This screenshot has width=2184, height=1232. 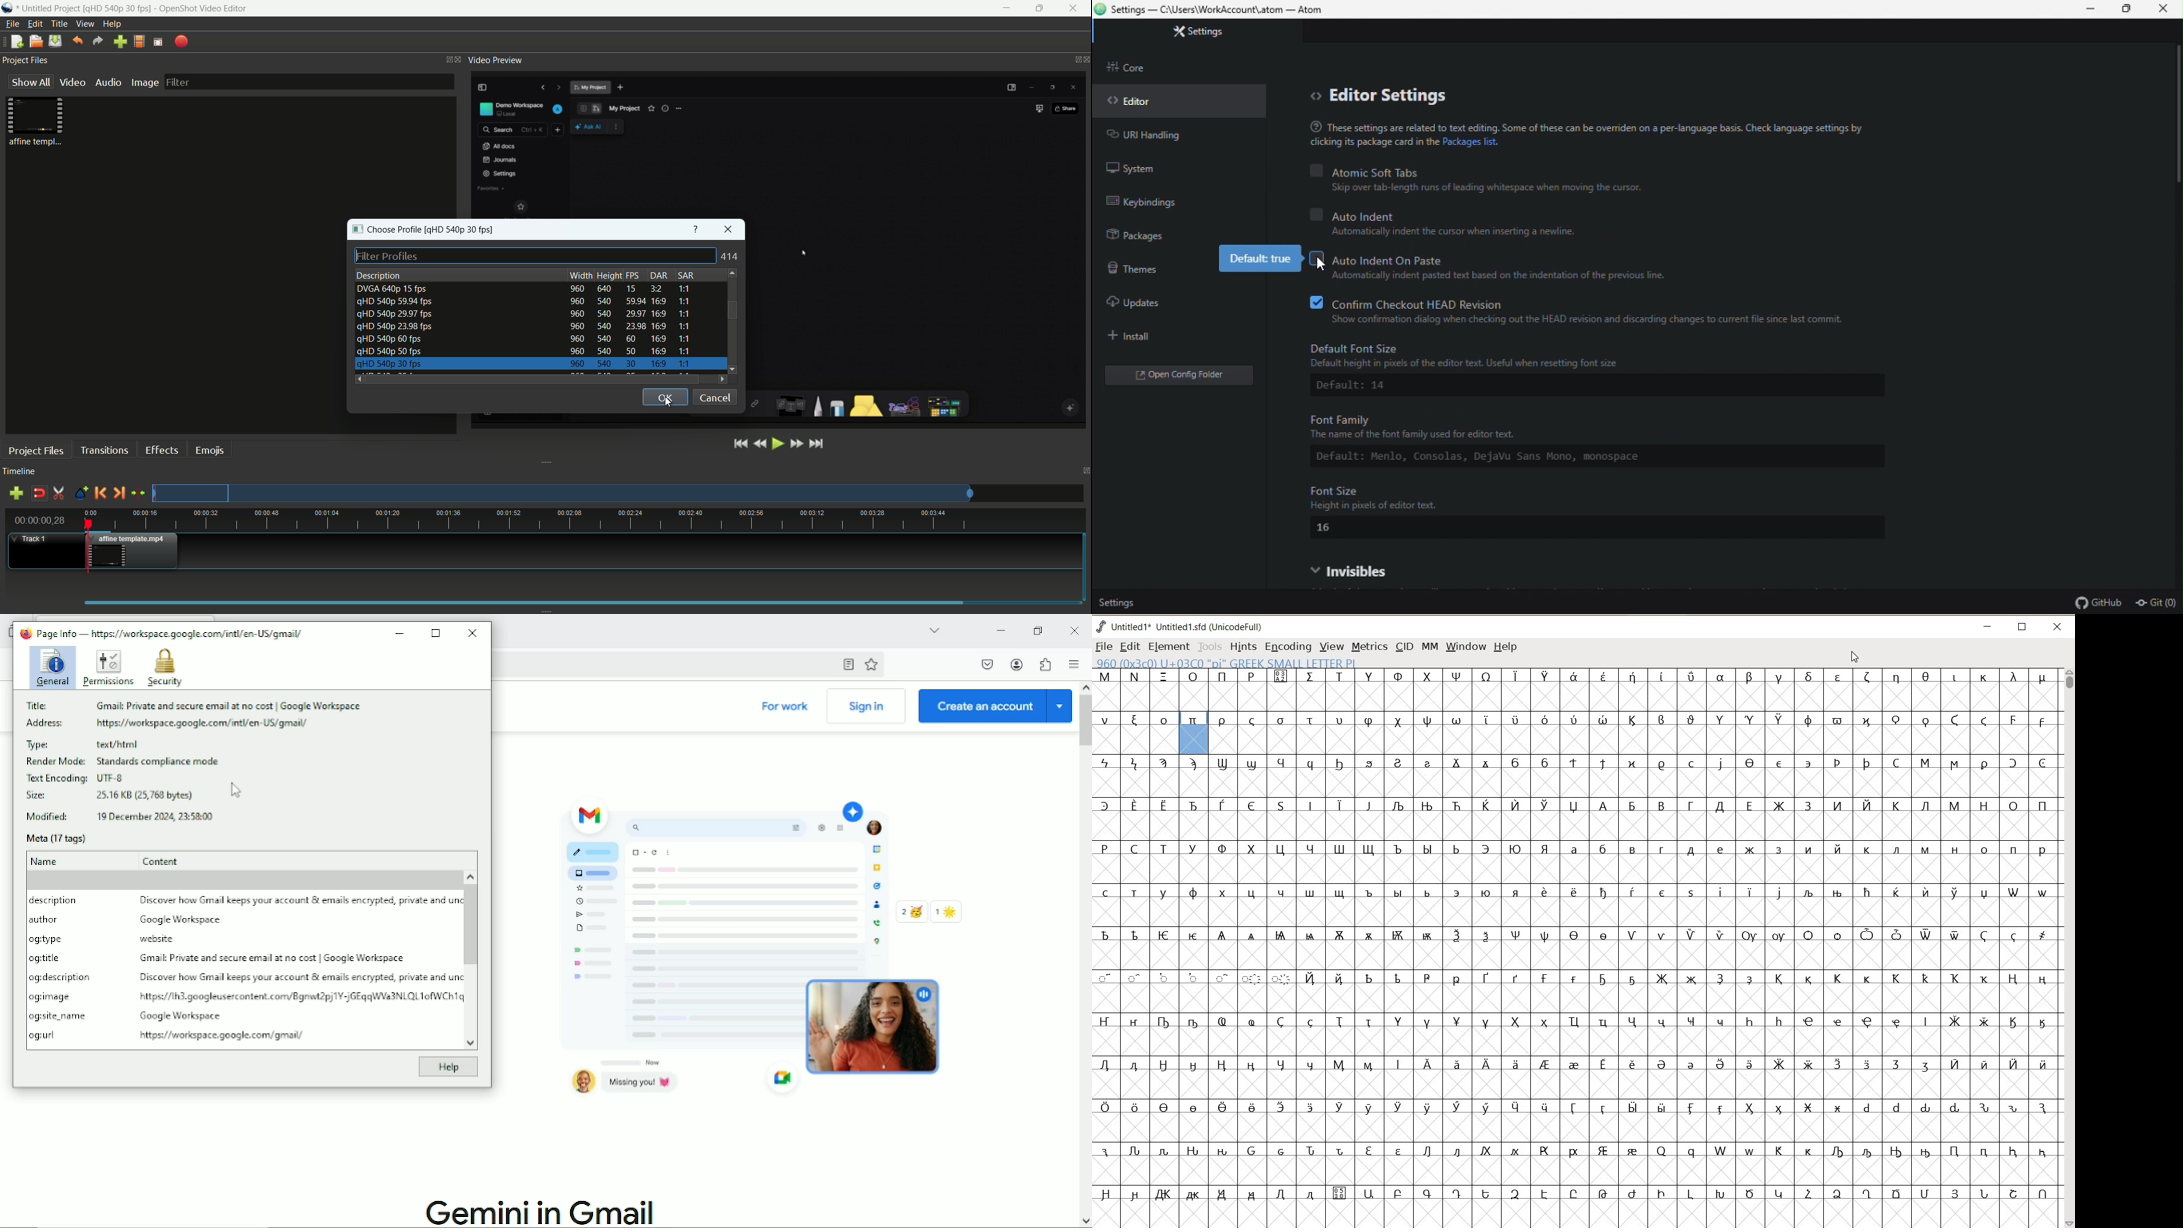 What do you see at coordinates (119, 744) in the screenshot?
I see `text/html` at bounding box center [119, 744].